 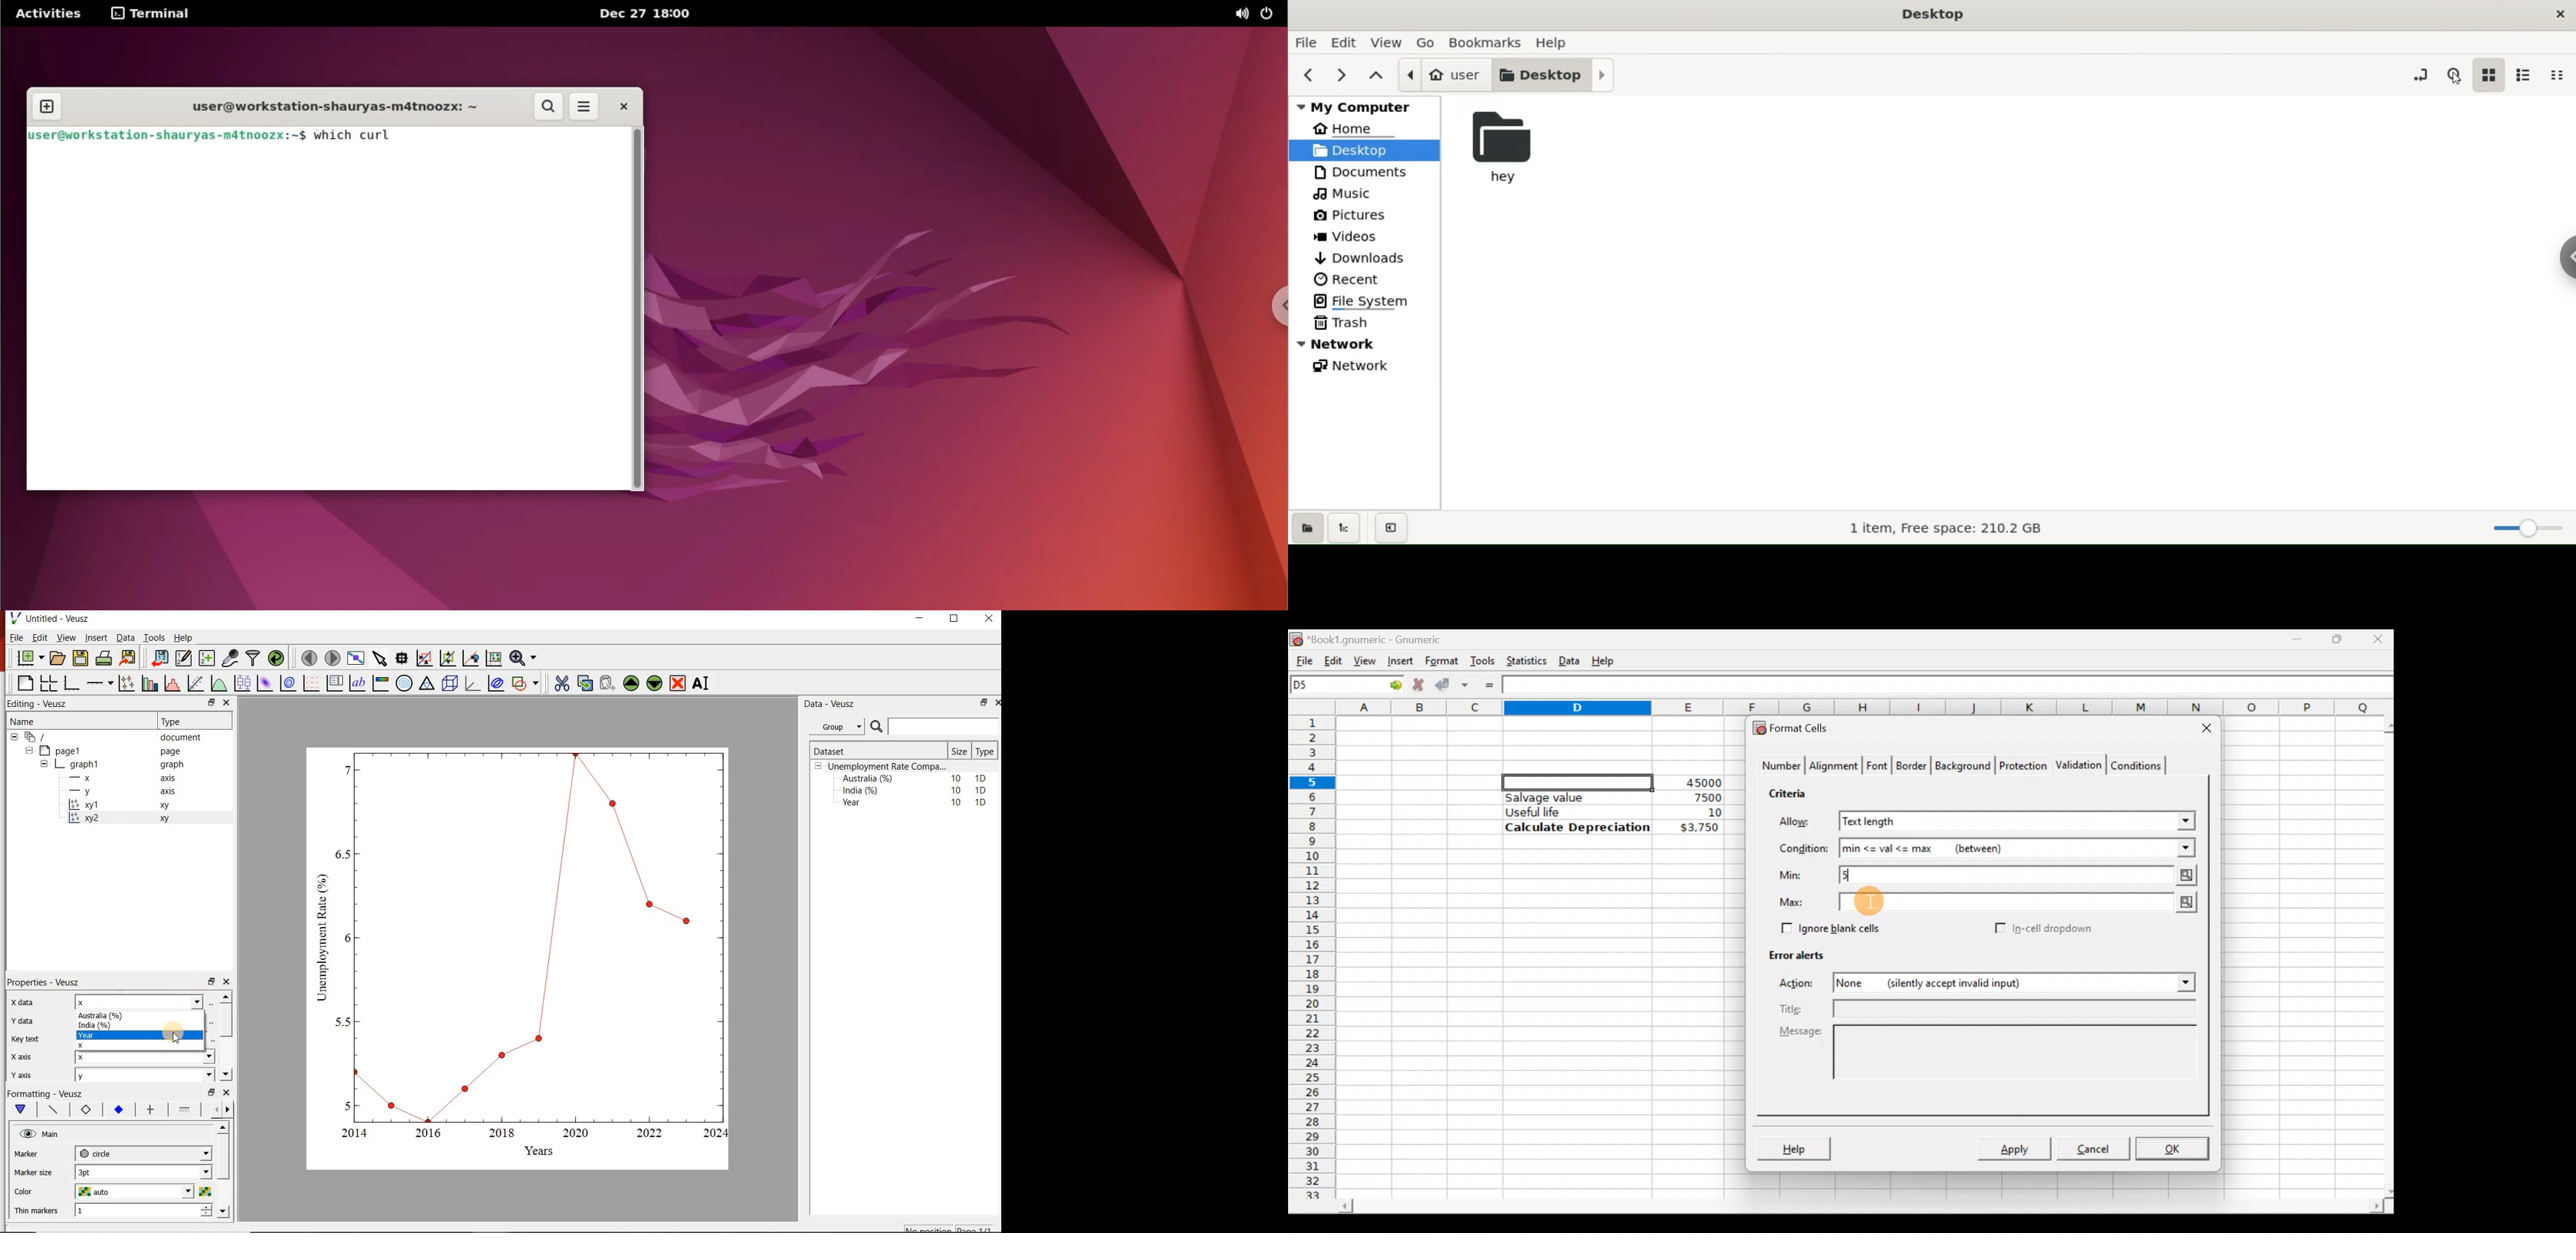 I want to click on Error alerts, so click(x=1791, y=953).